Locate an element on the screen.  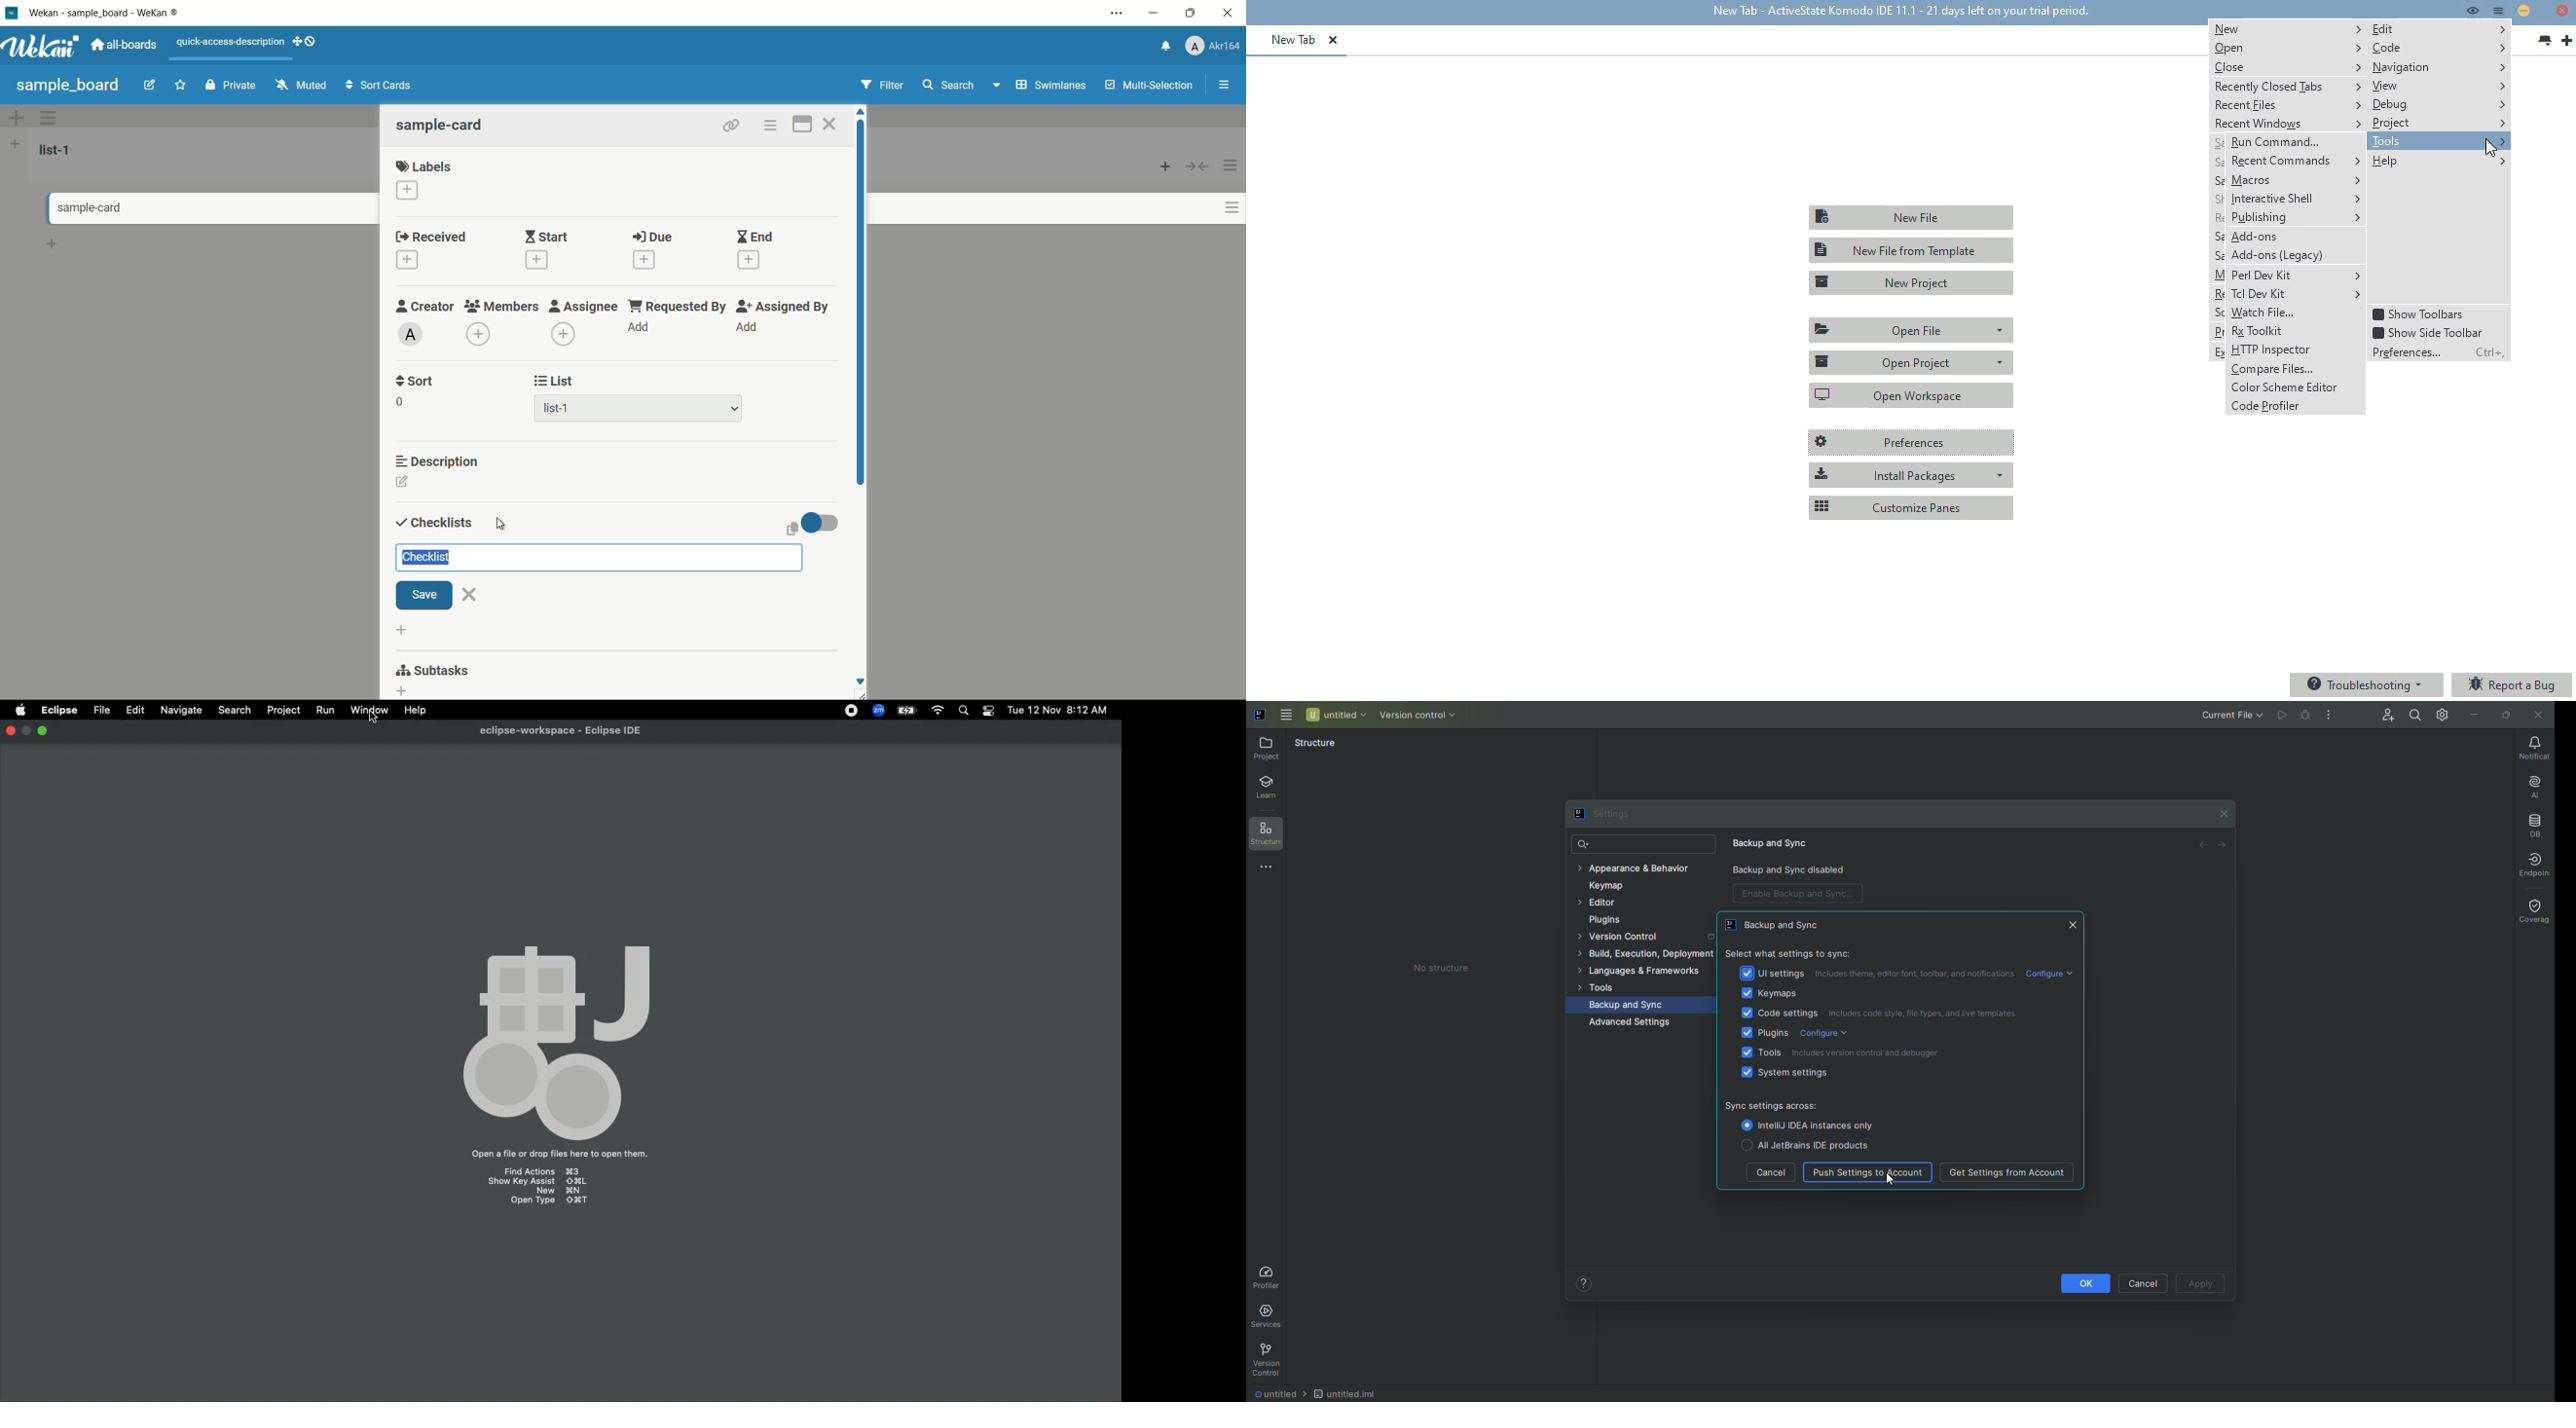
add is located at coordinates (639, 328).